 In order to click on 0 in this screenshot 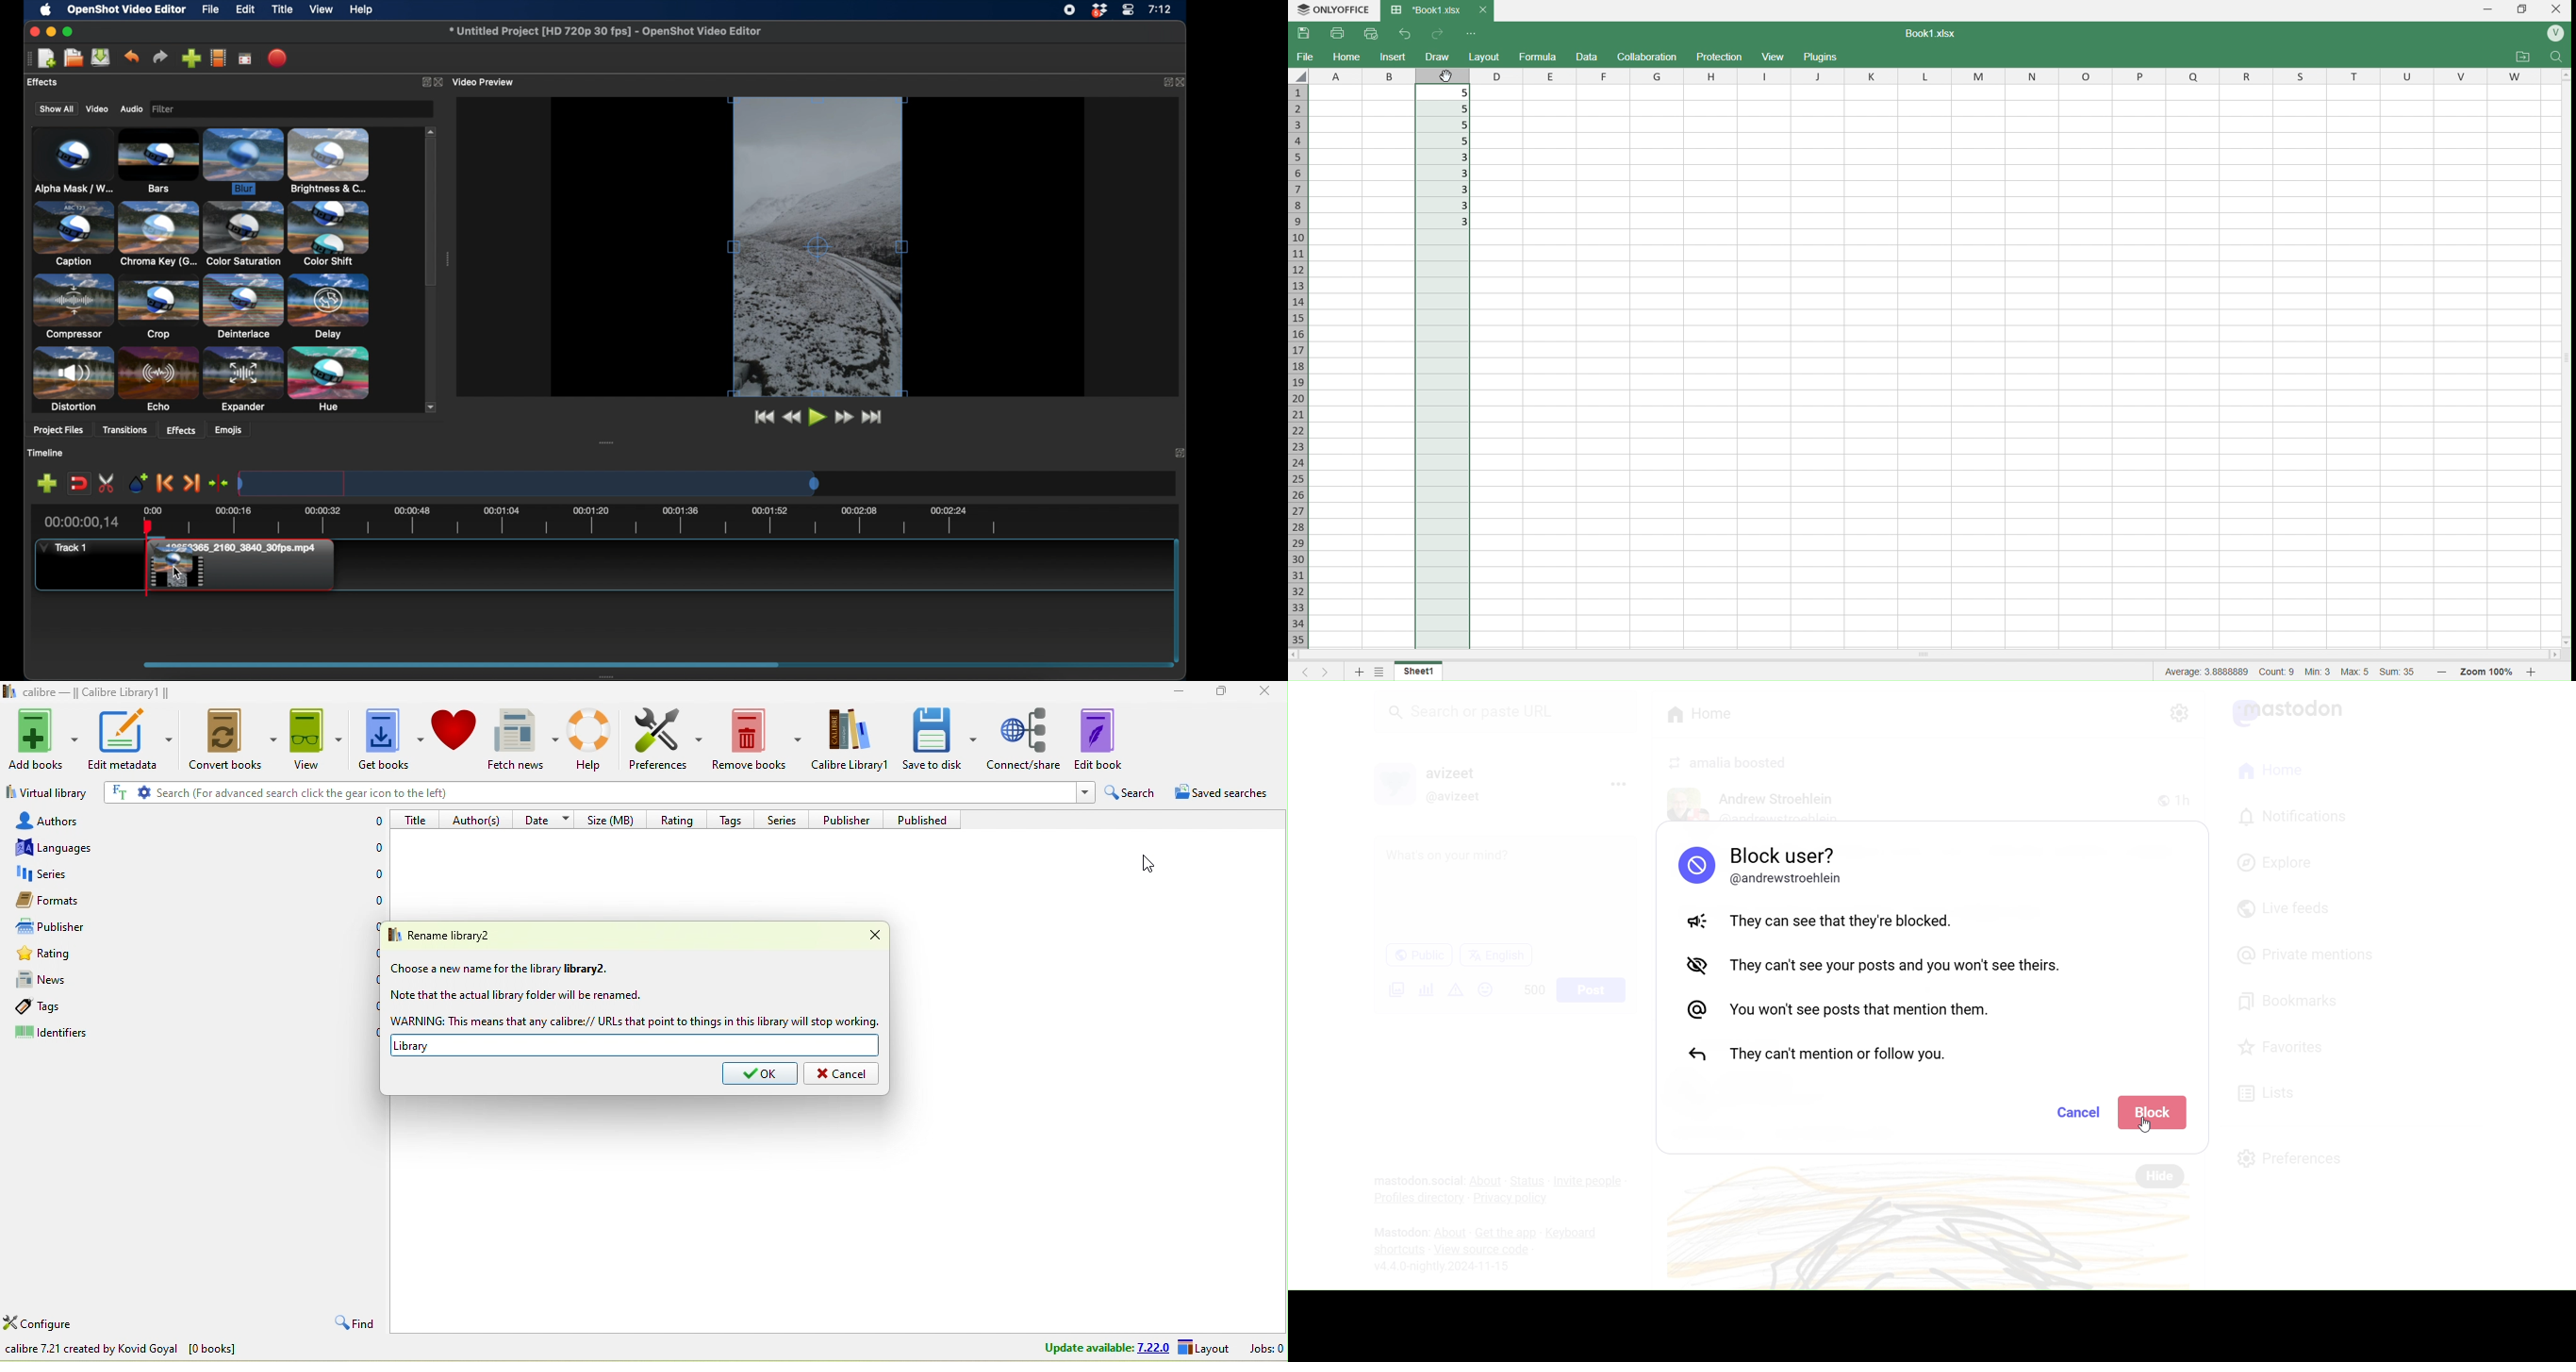, I will do `click(369, 1005)`.